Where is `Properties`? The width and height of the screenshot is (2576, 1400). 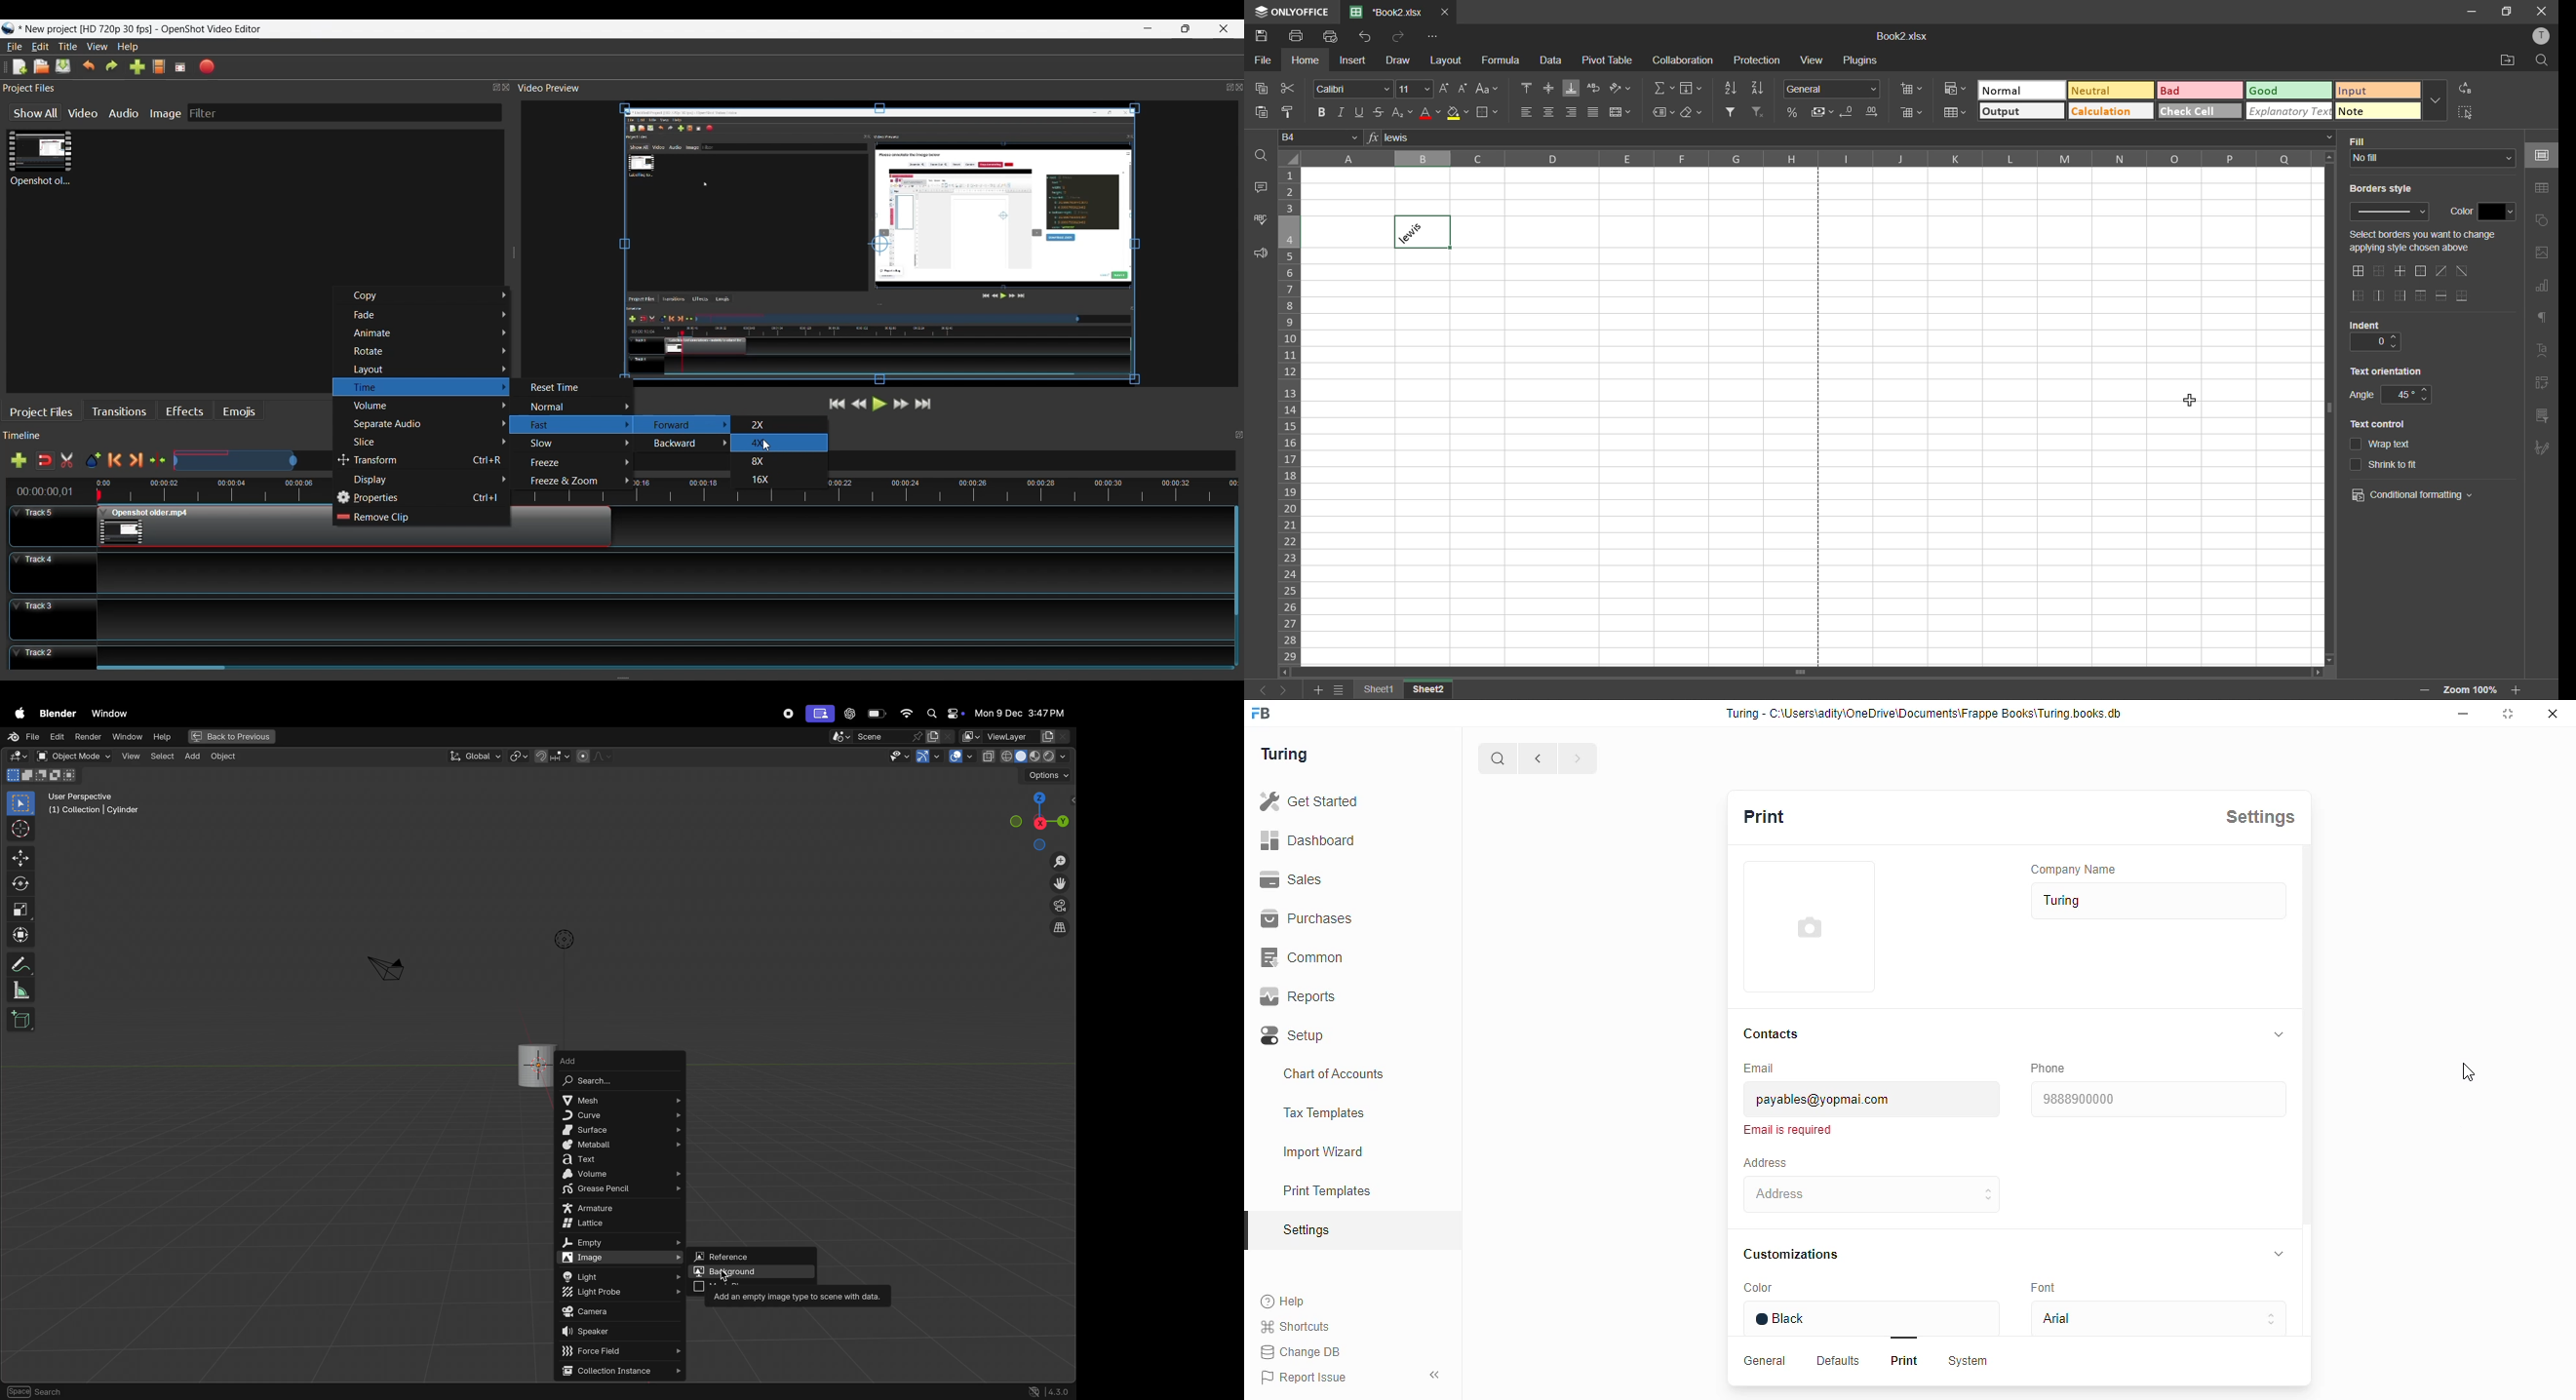
Properties is located at coordinates (422, 498).